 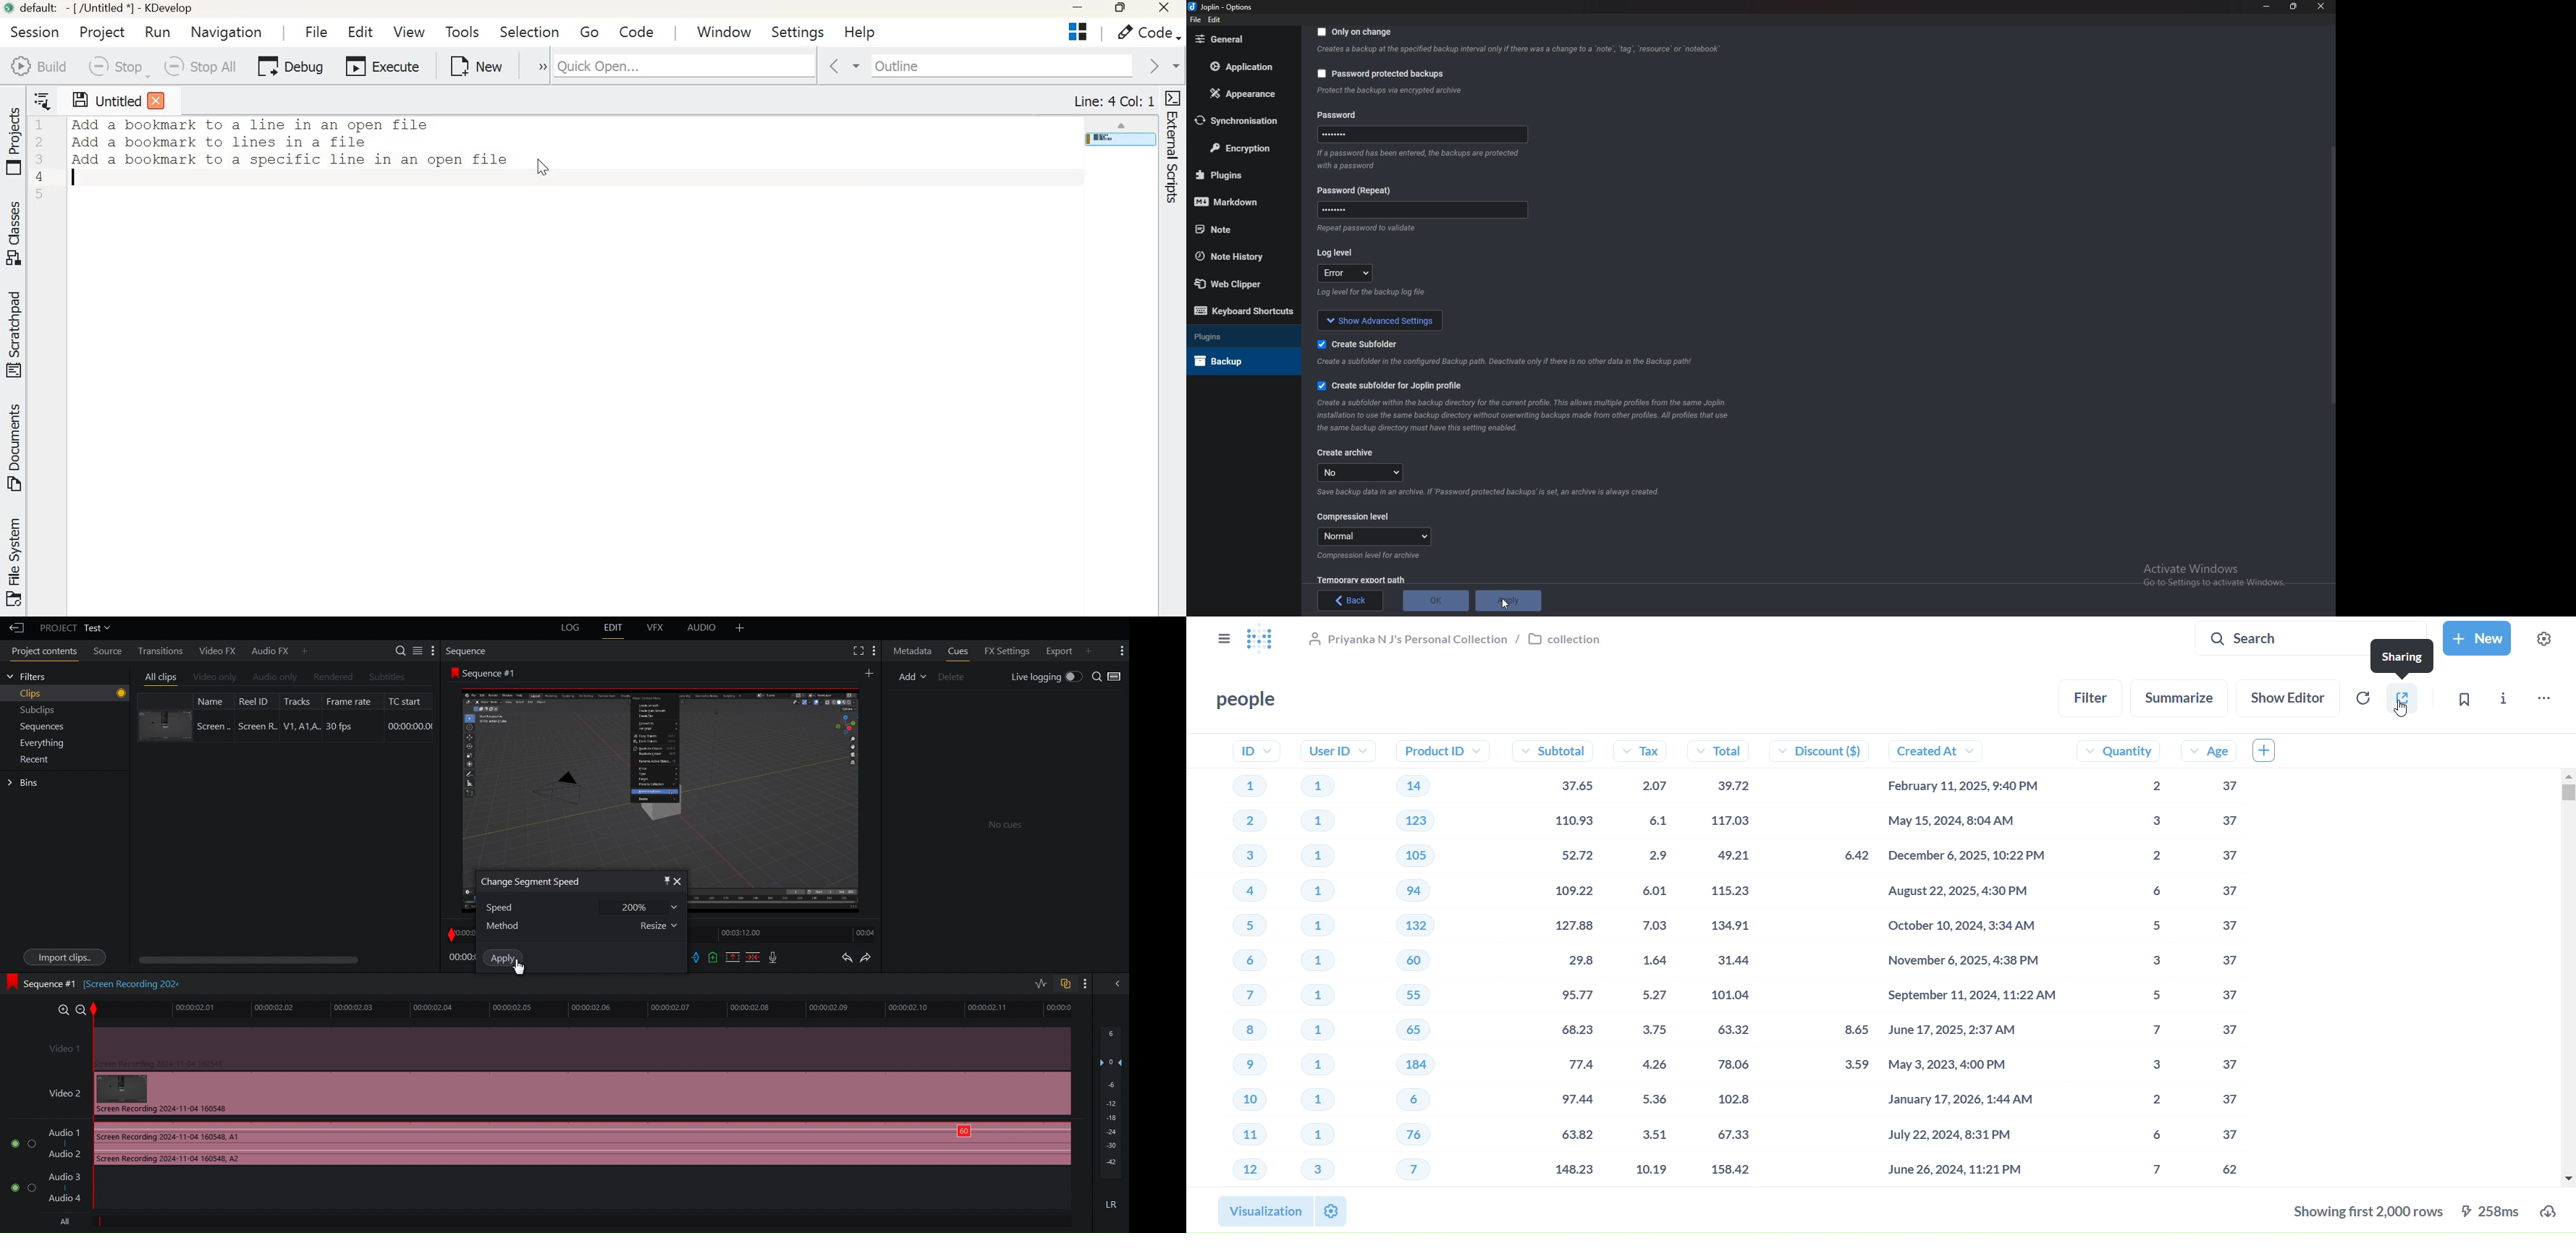 What do you see at coordinates (1238, 40) in the screenshot?
I see `general` at bounding box center [1238, 40].